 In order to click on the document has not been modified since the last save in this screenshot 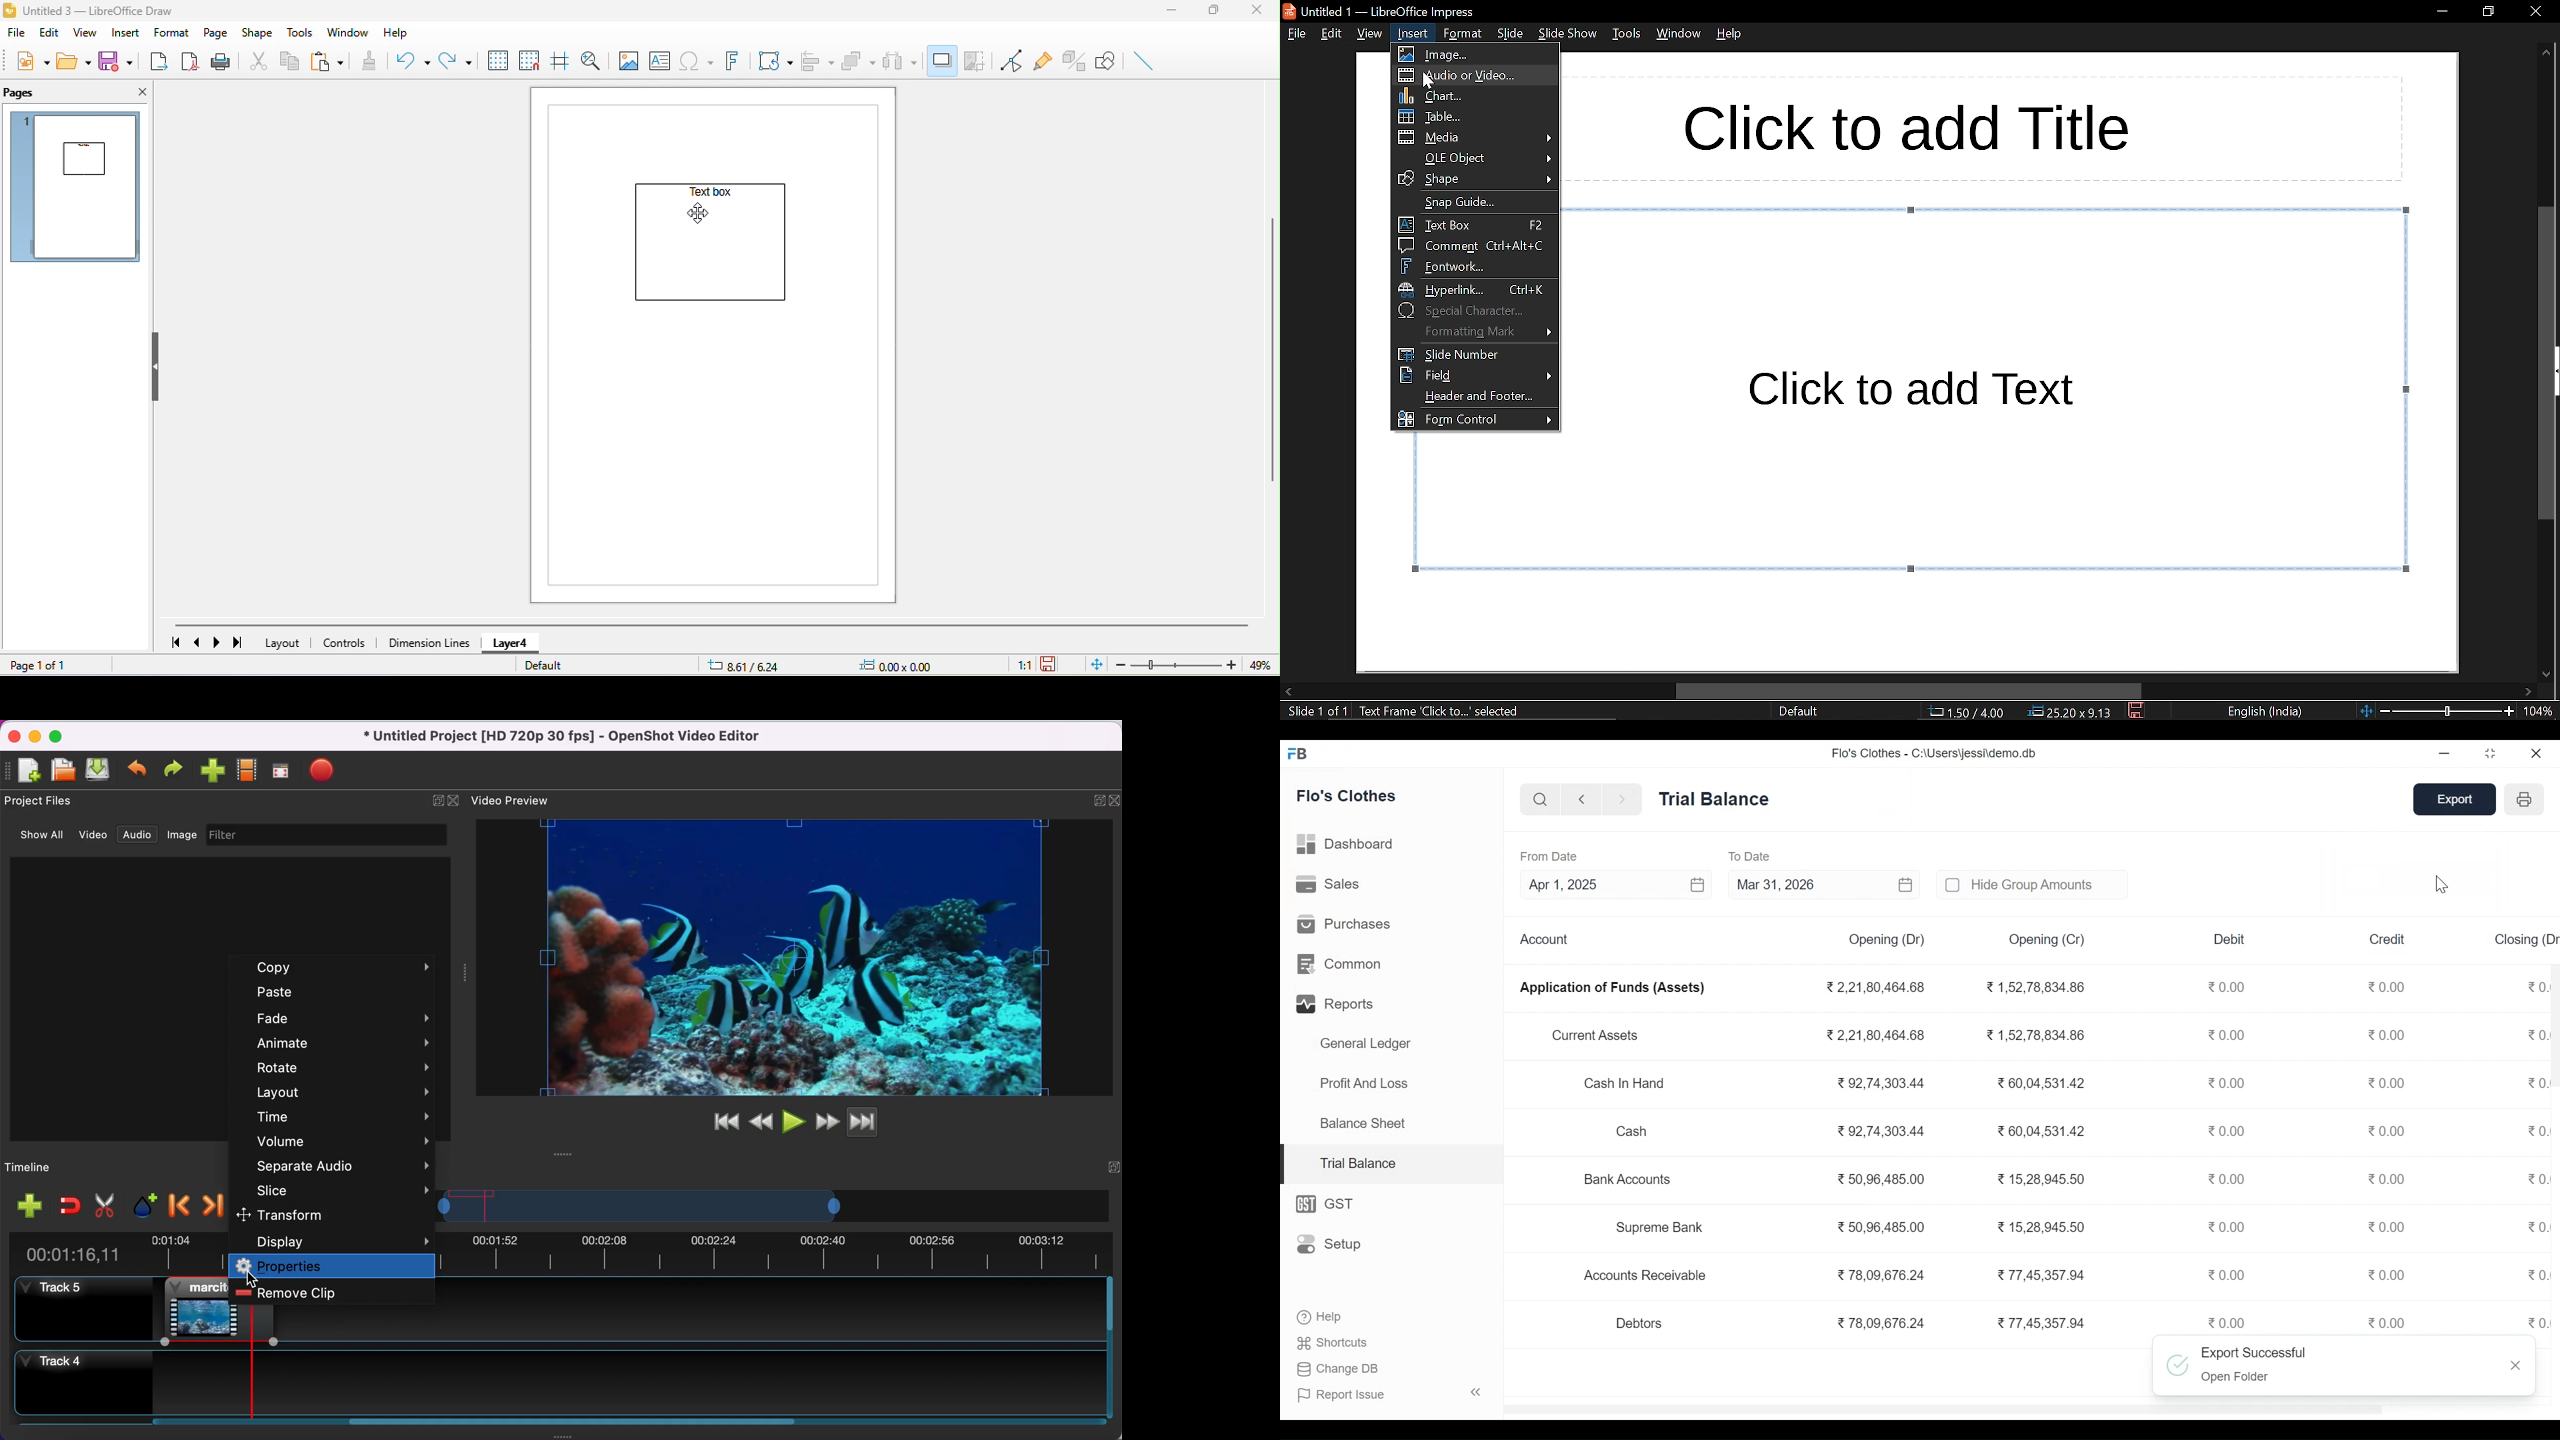, I will do `click(1059, 666)`.